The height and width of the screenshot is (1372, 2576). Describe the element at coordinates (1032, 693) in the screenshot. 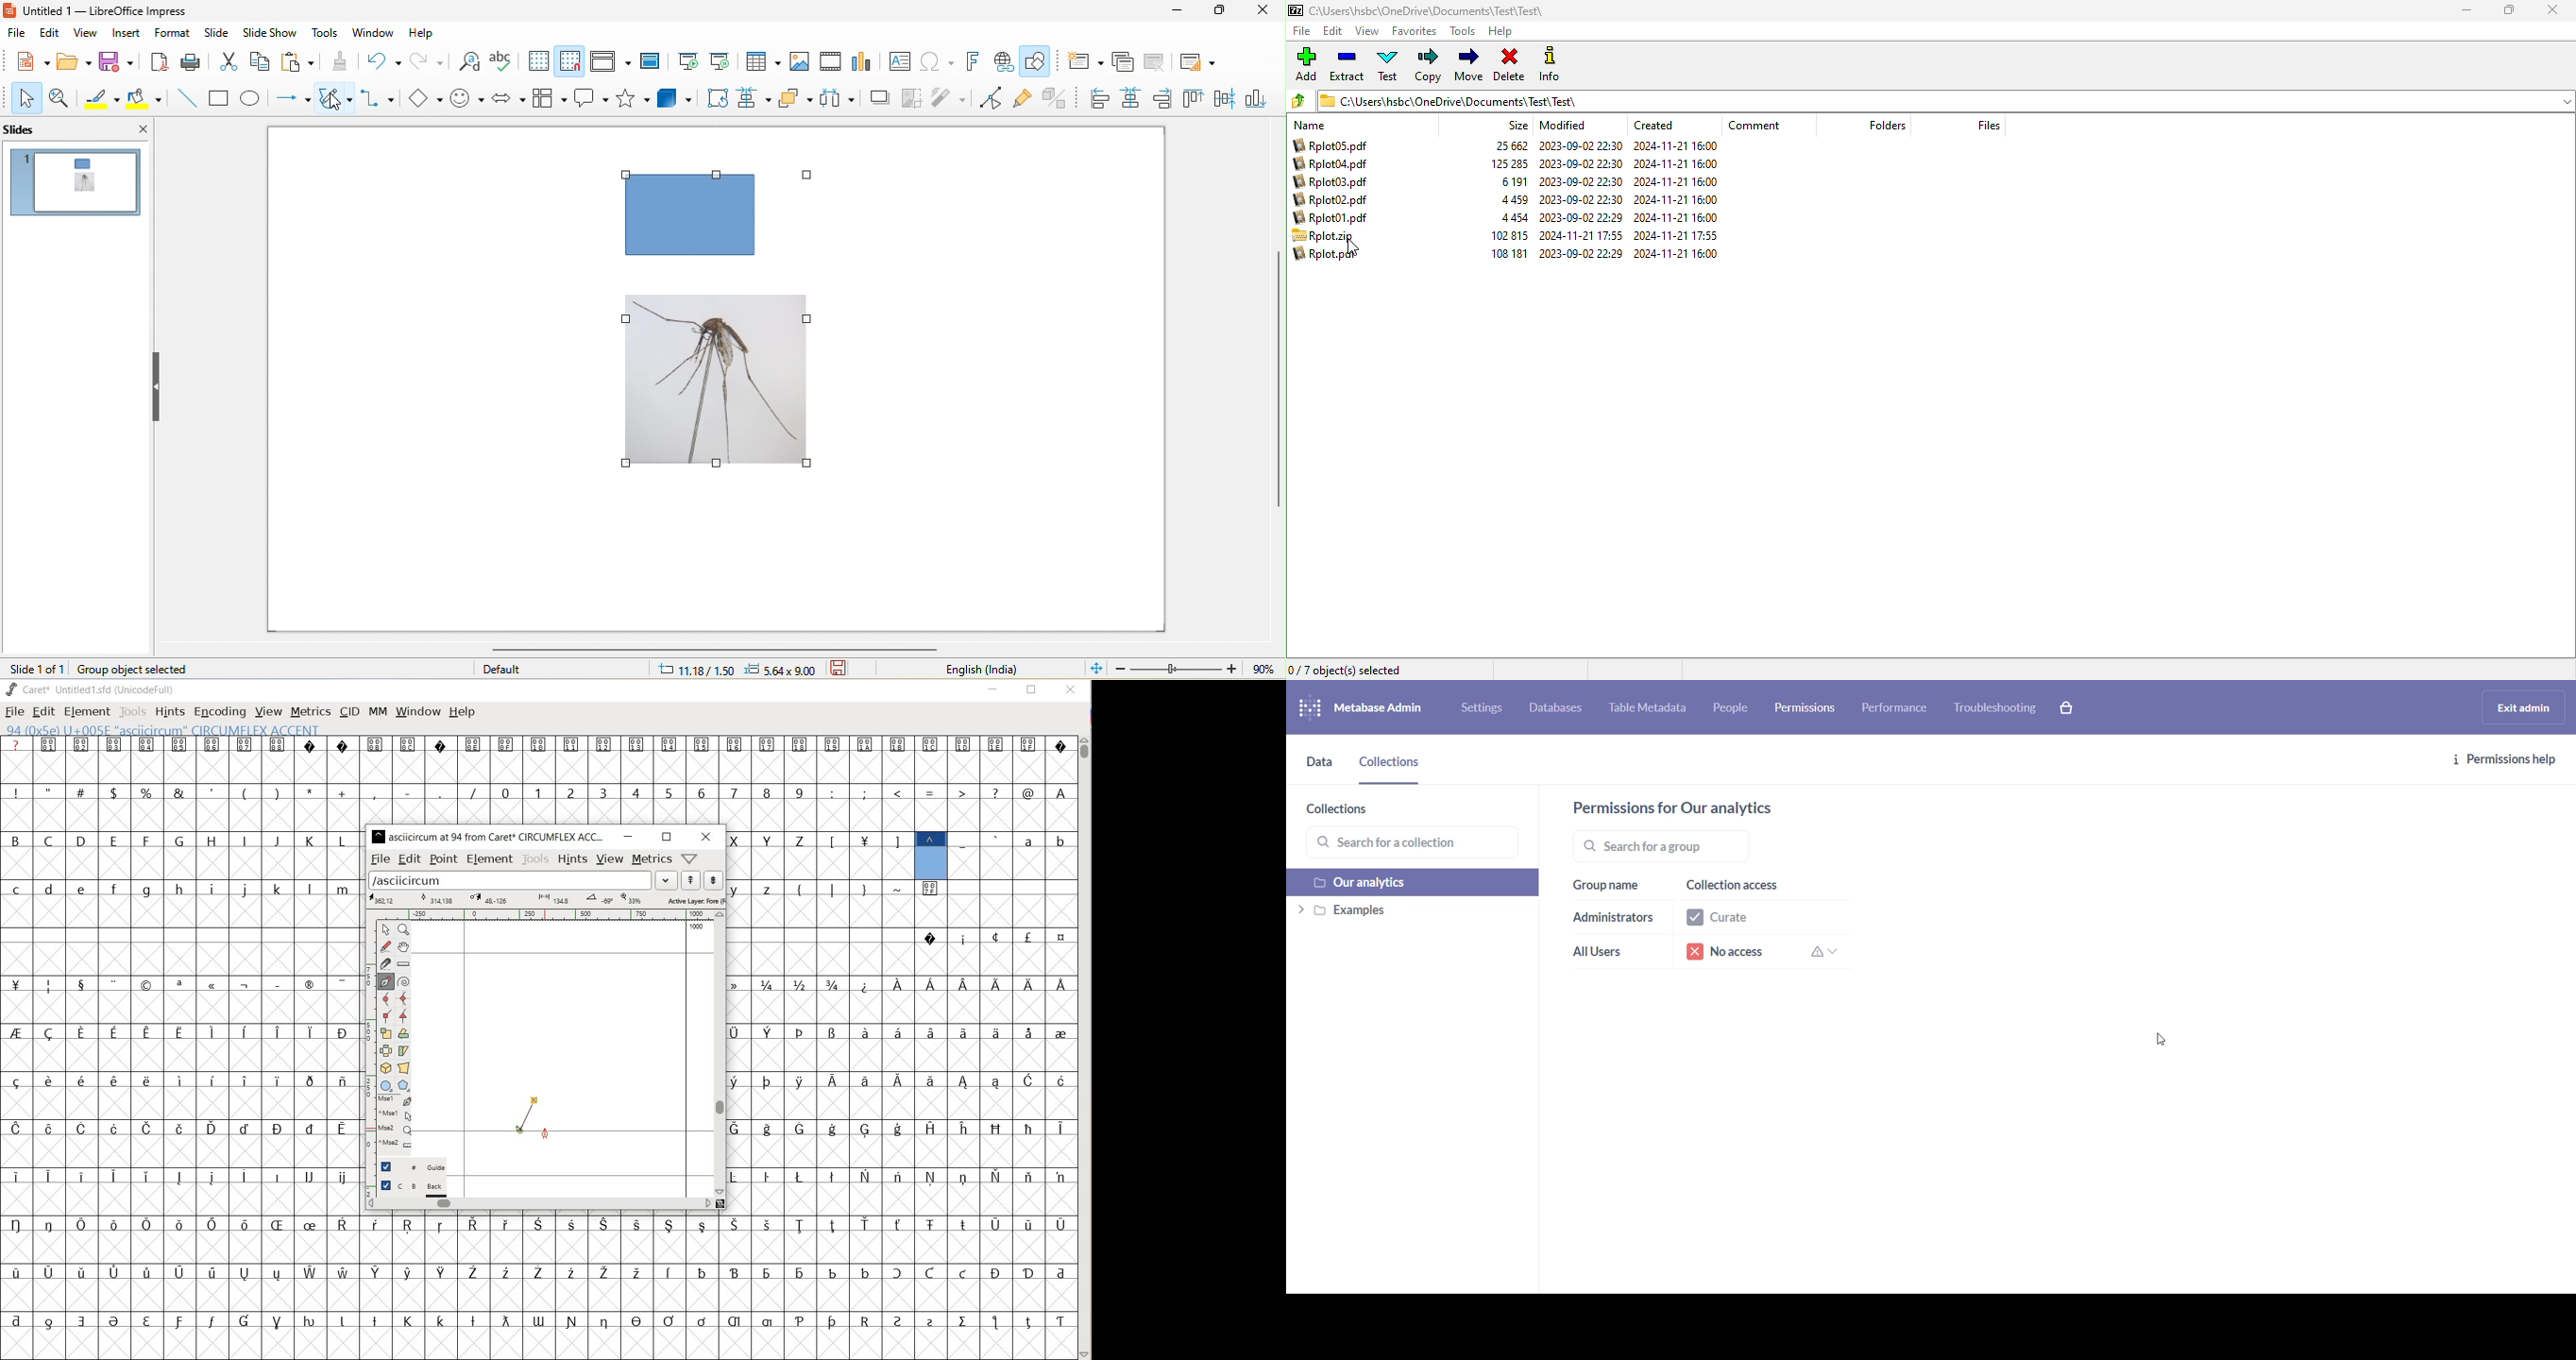

I see `RESTORE DOWN` at that location.